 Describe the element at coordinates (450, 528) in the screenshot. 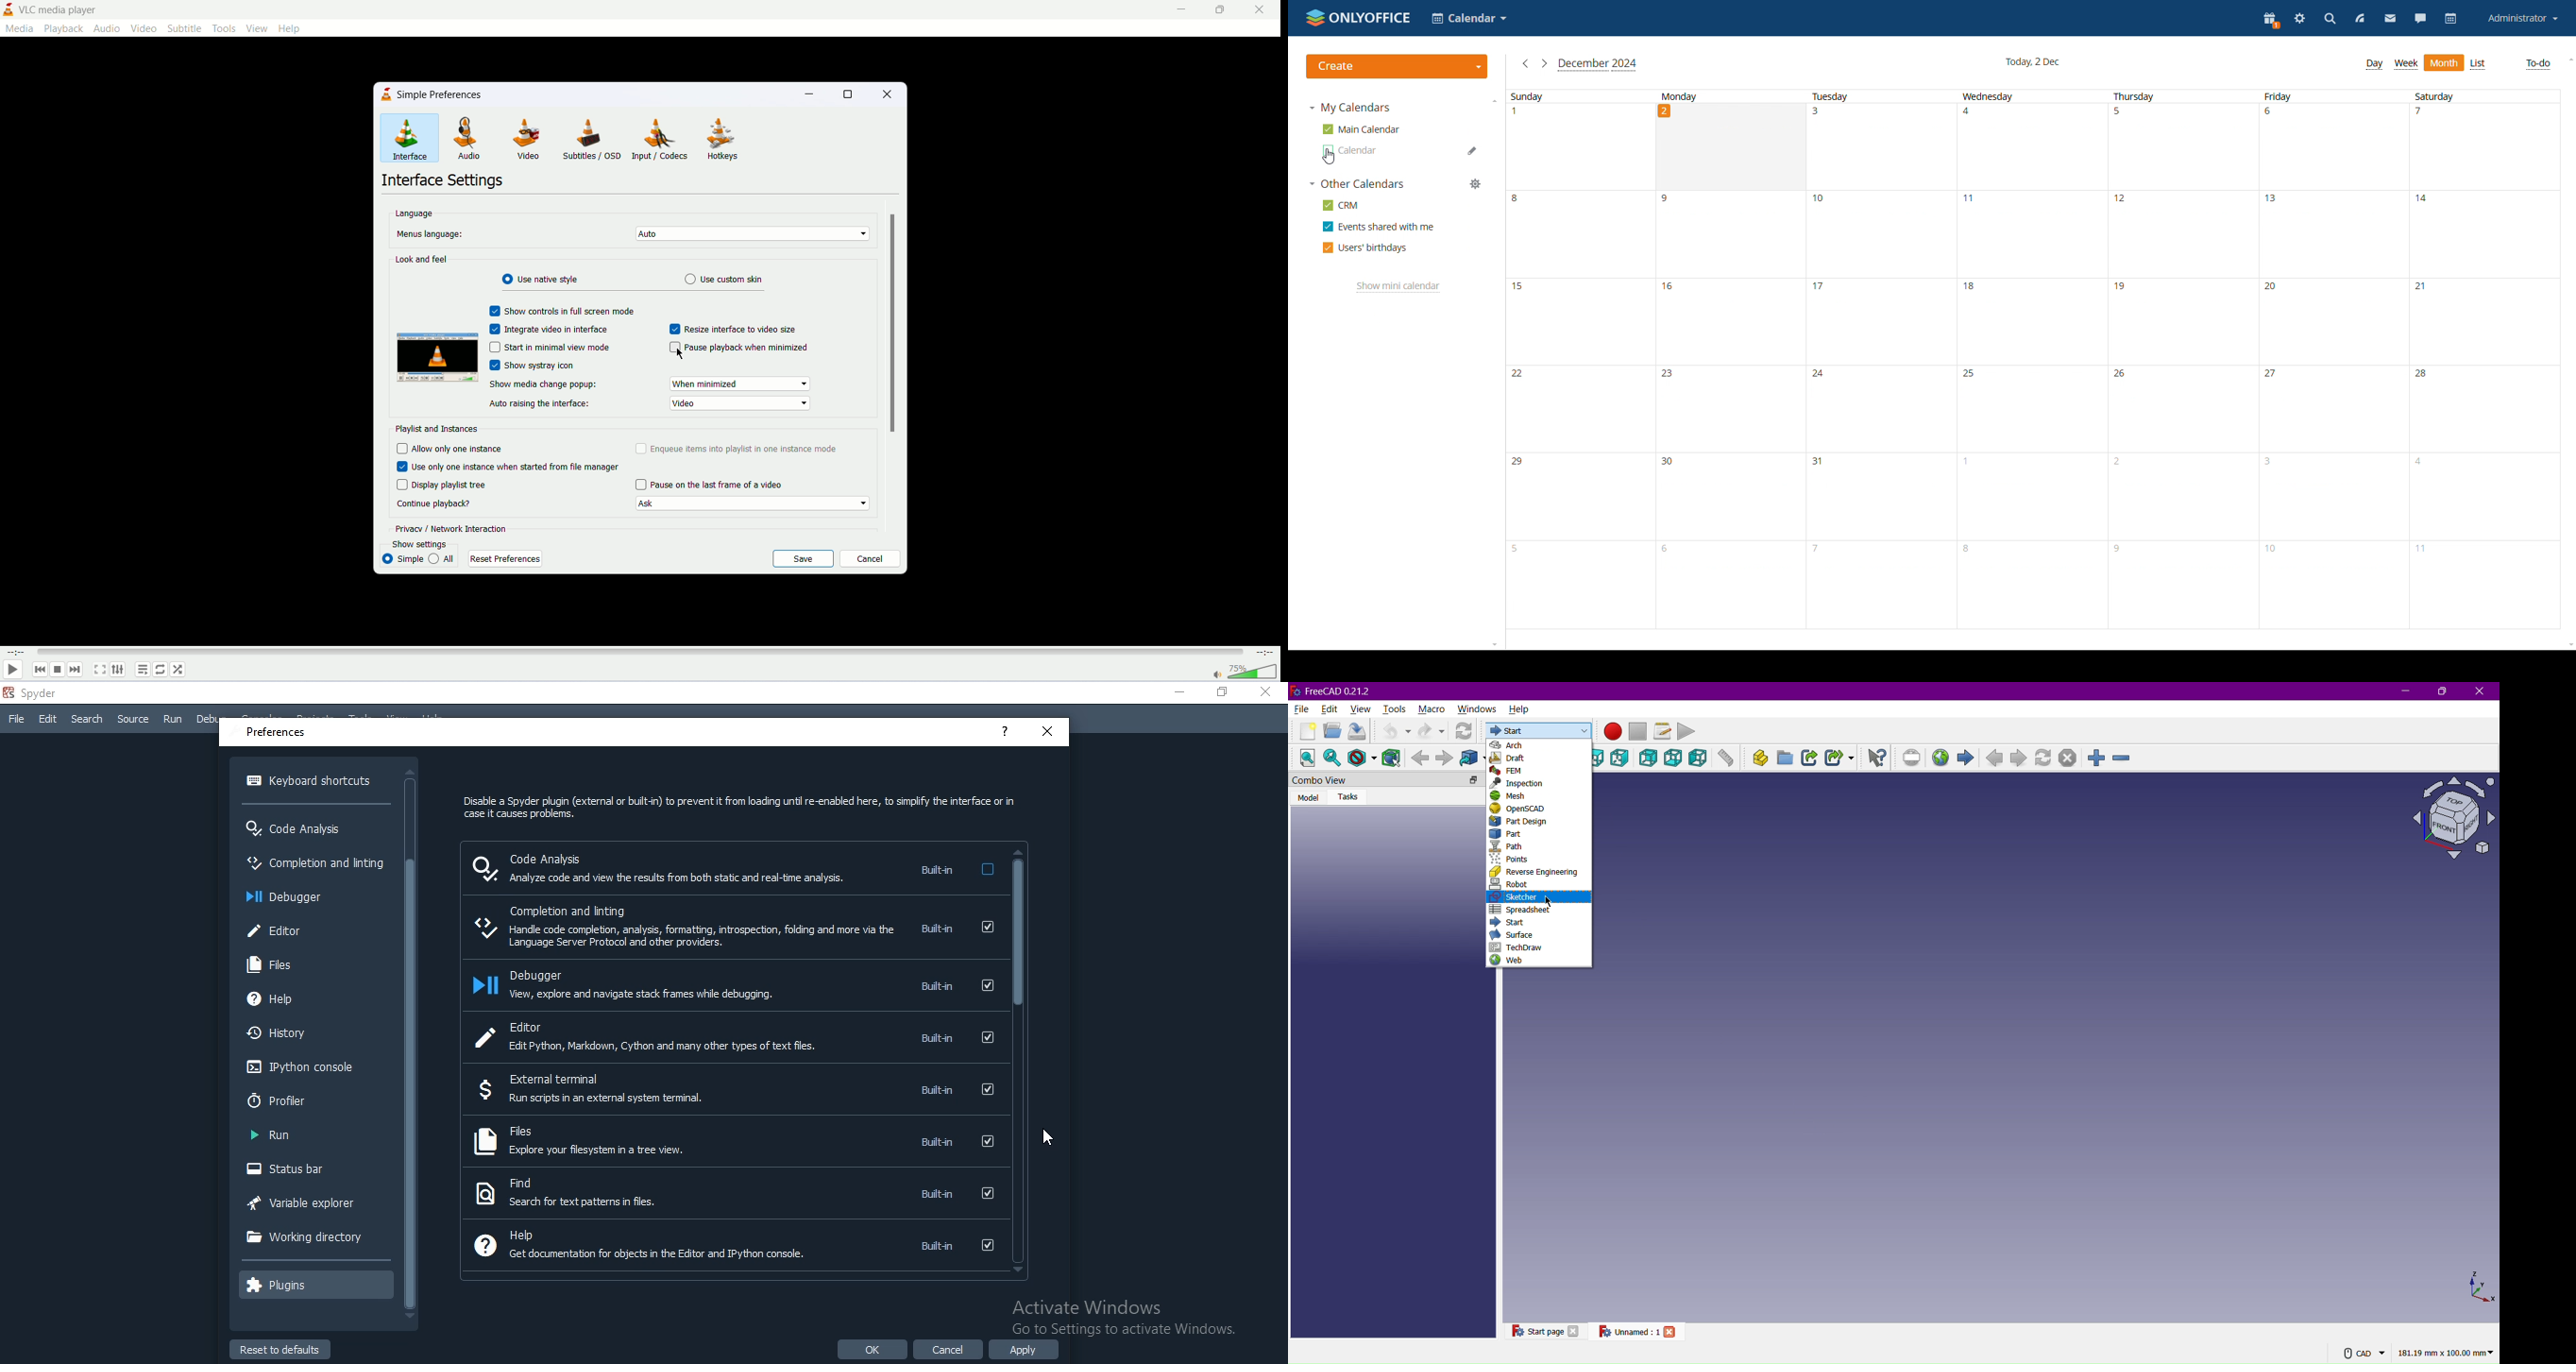

I see `privacy/network interaction` at that location.